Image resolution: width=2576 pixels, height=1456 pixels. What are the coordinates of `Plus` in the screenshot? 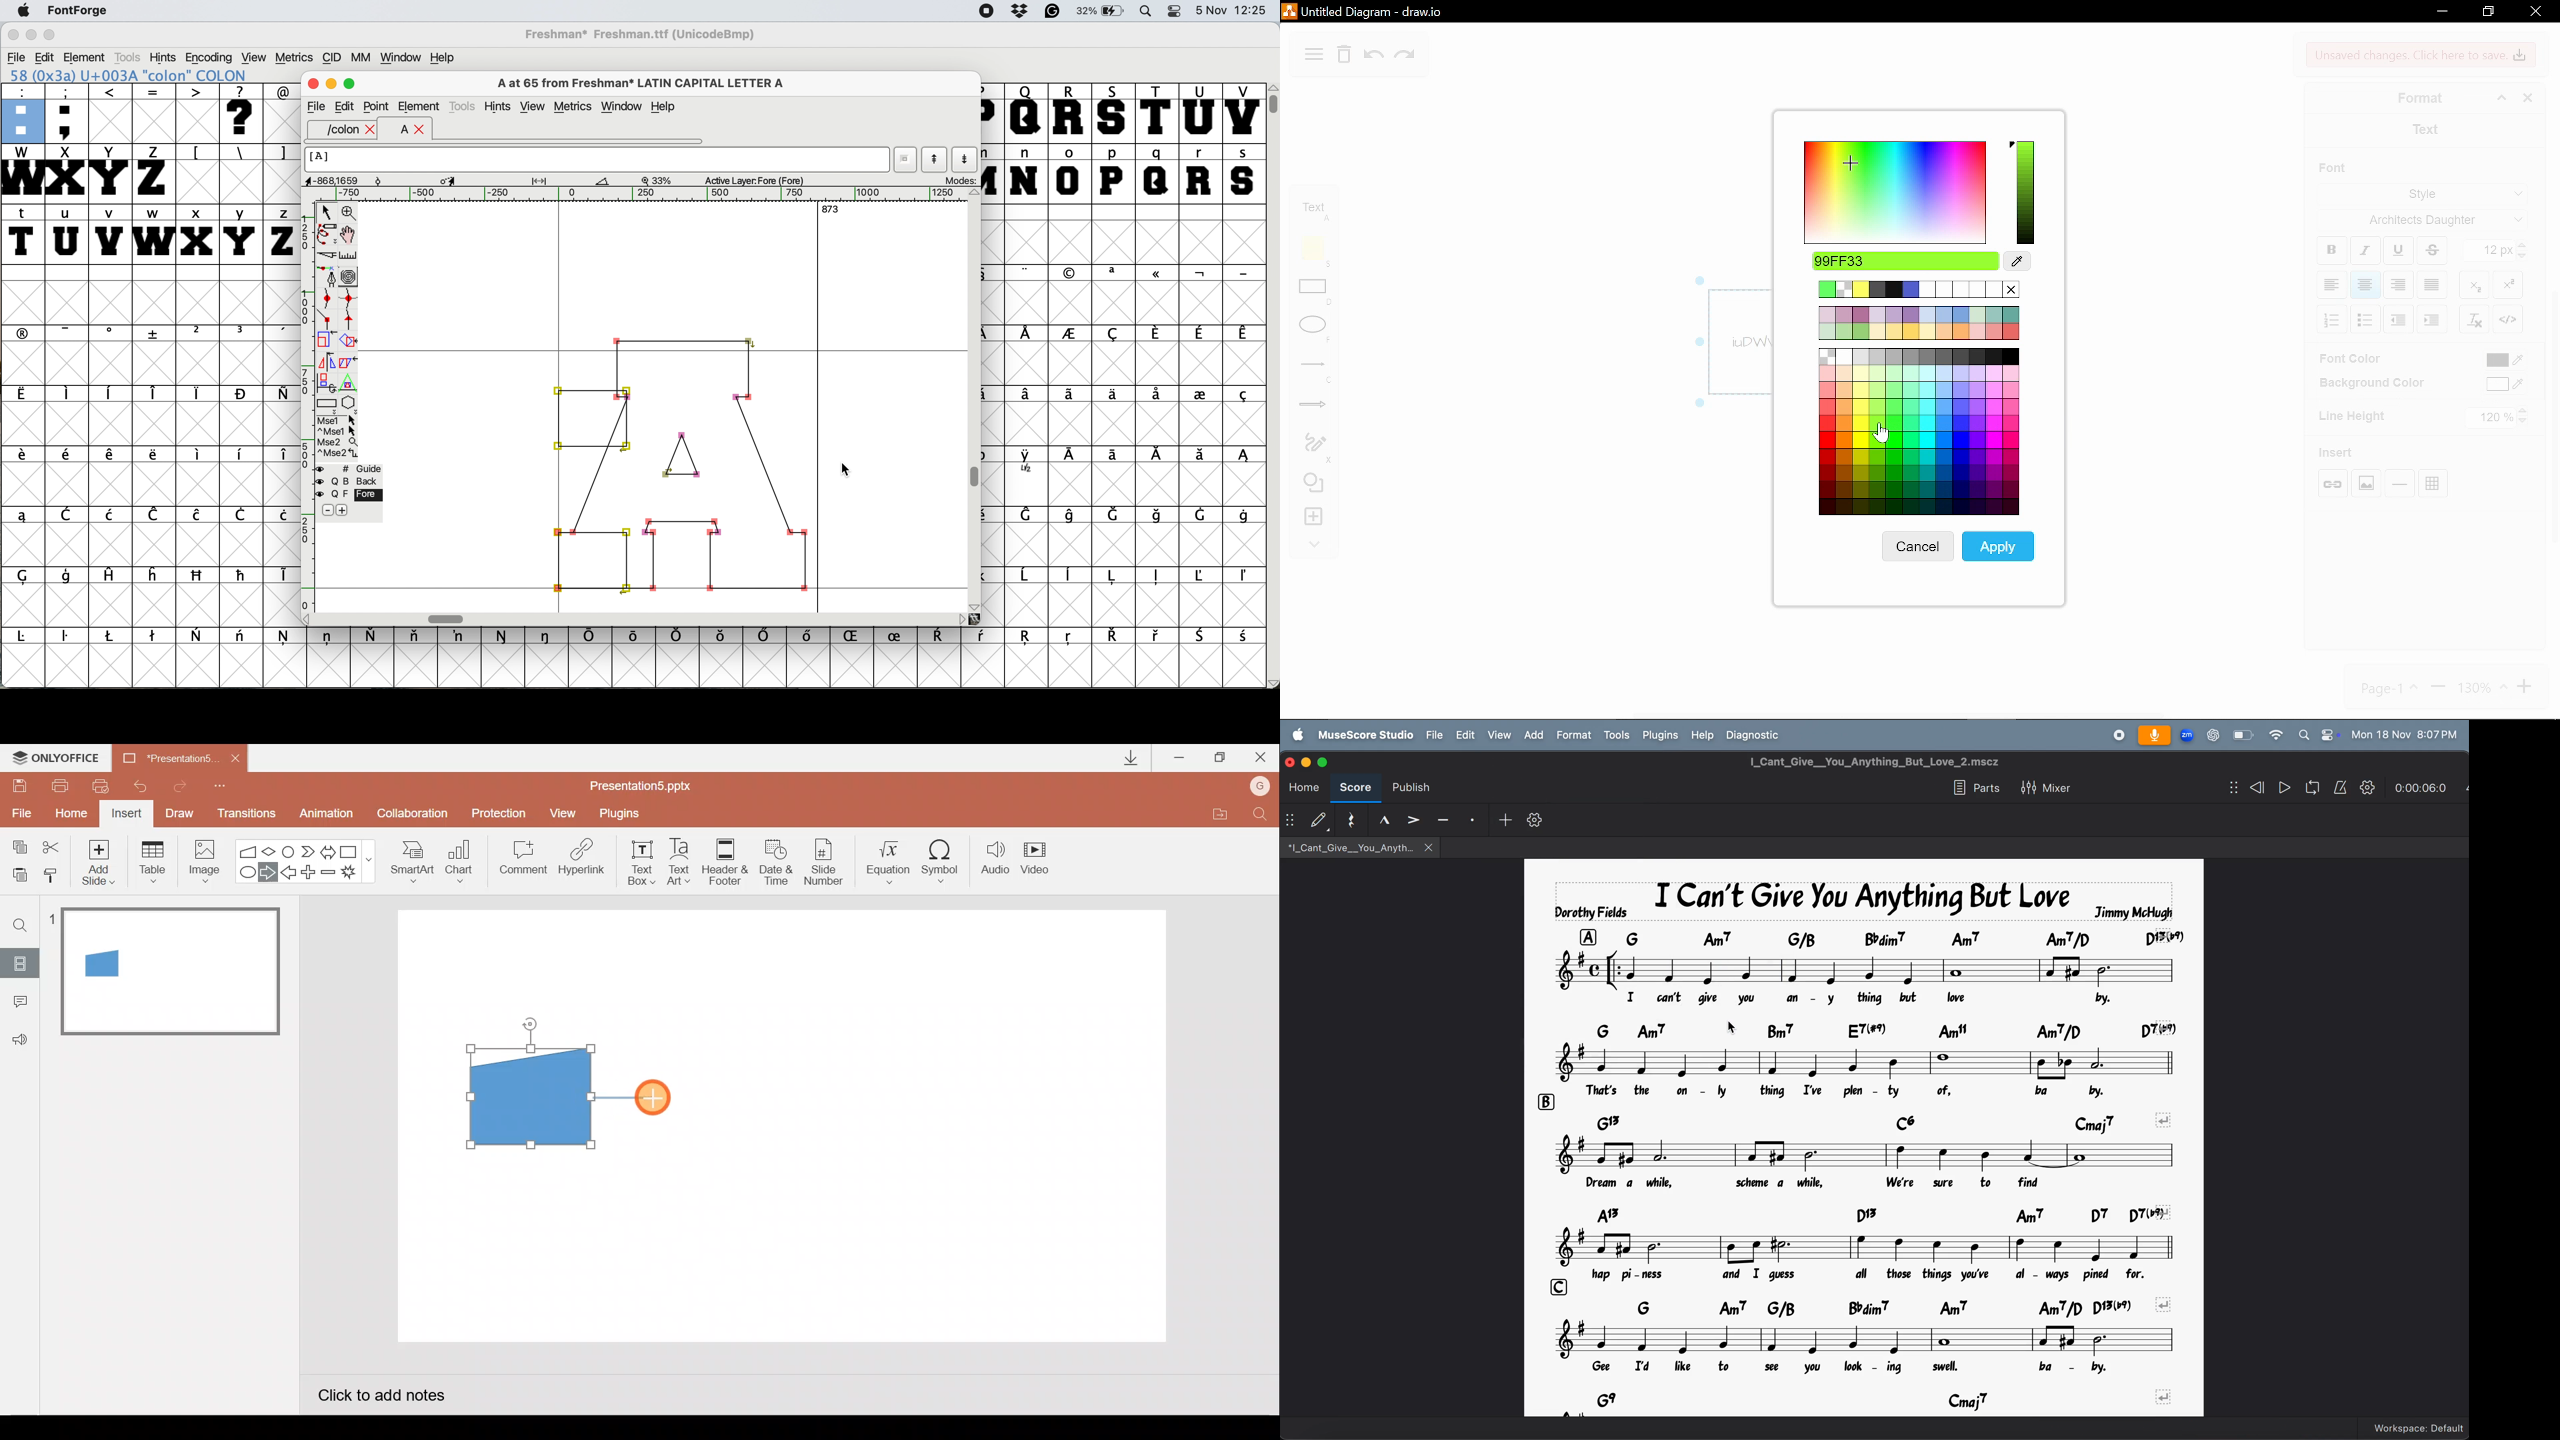 It's located at (311, 874).